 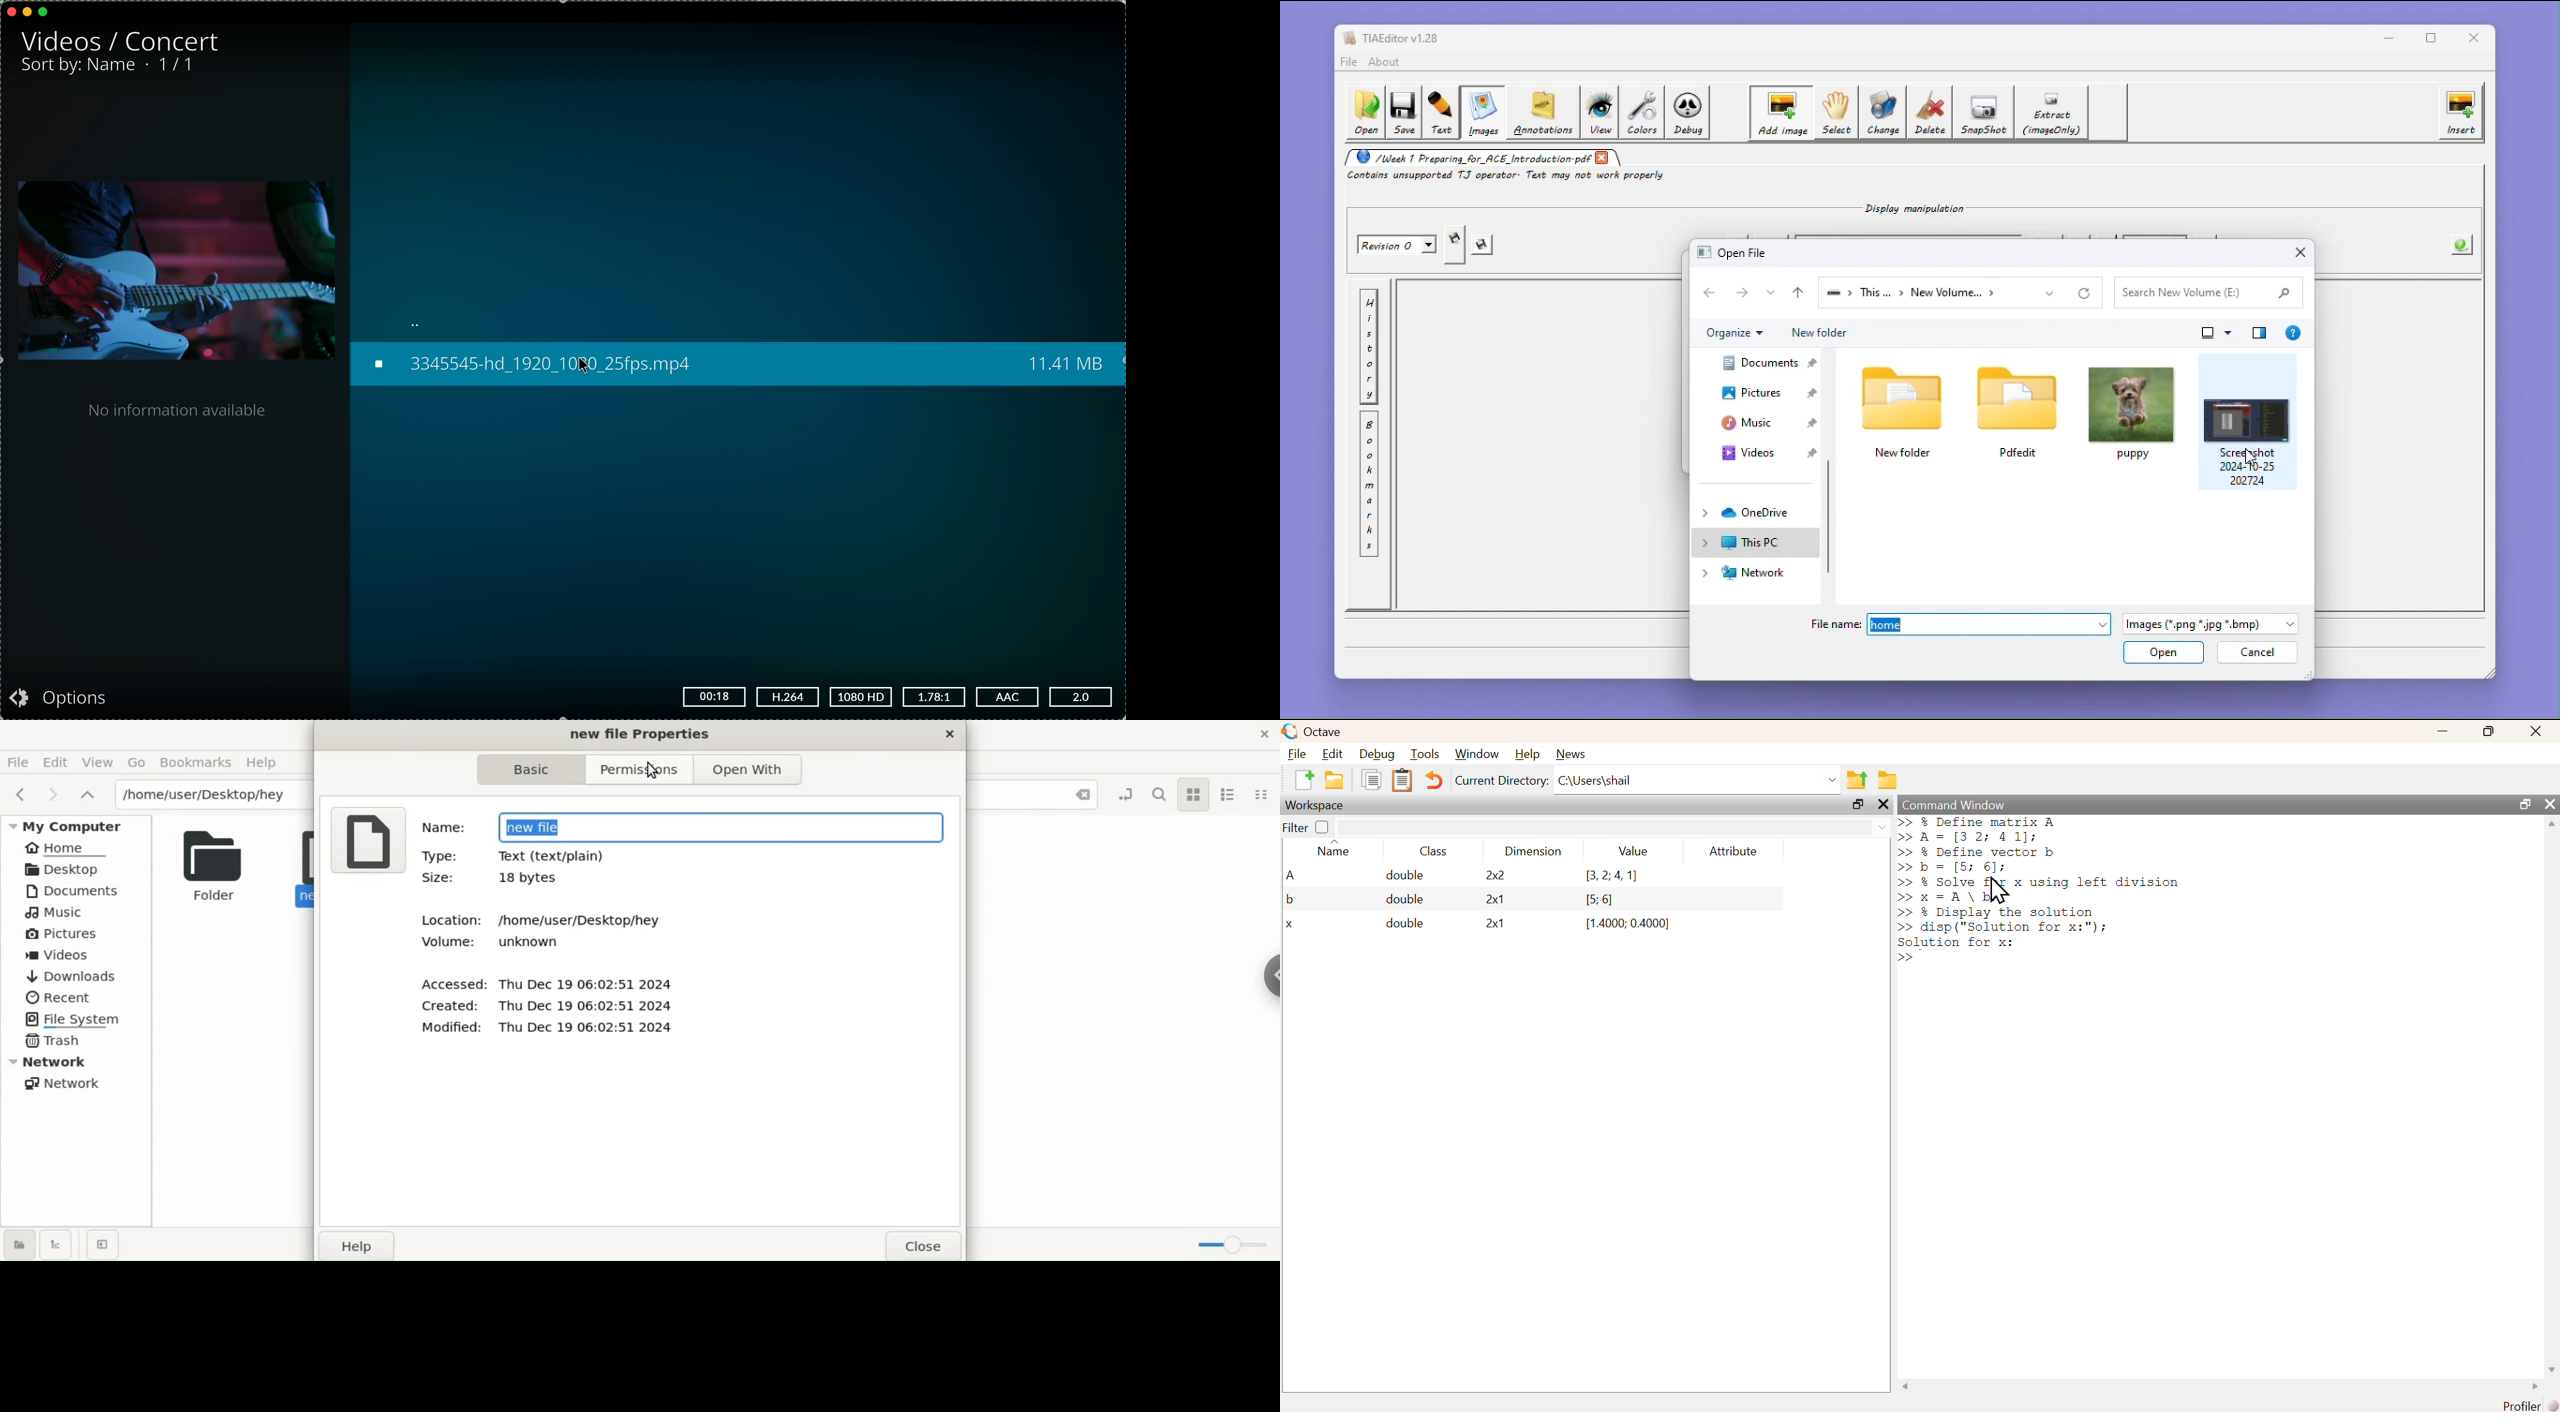 I want to click on recording previw, so click(x=175, y=268).